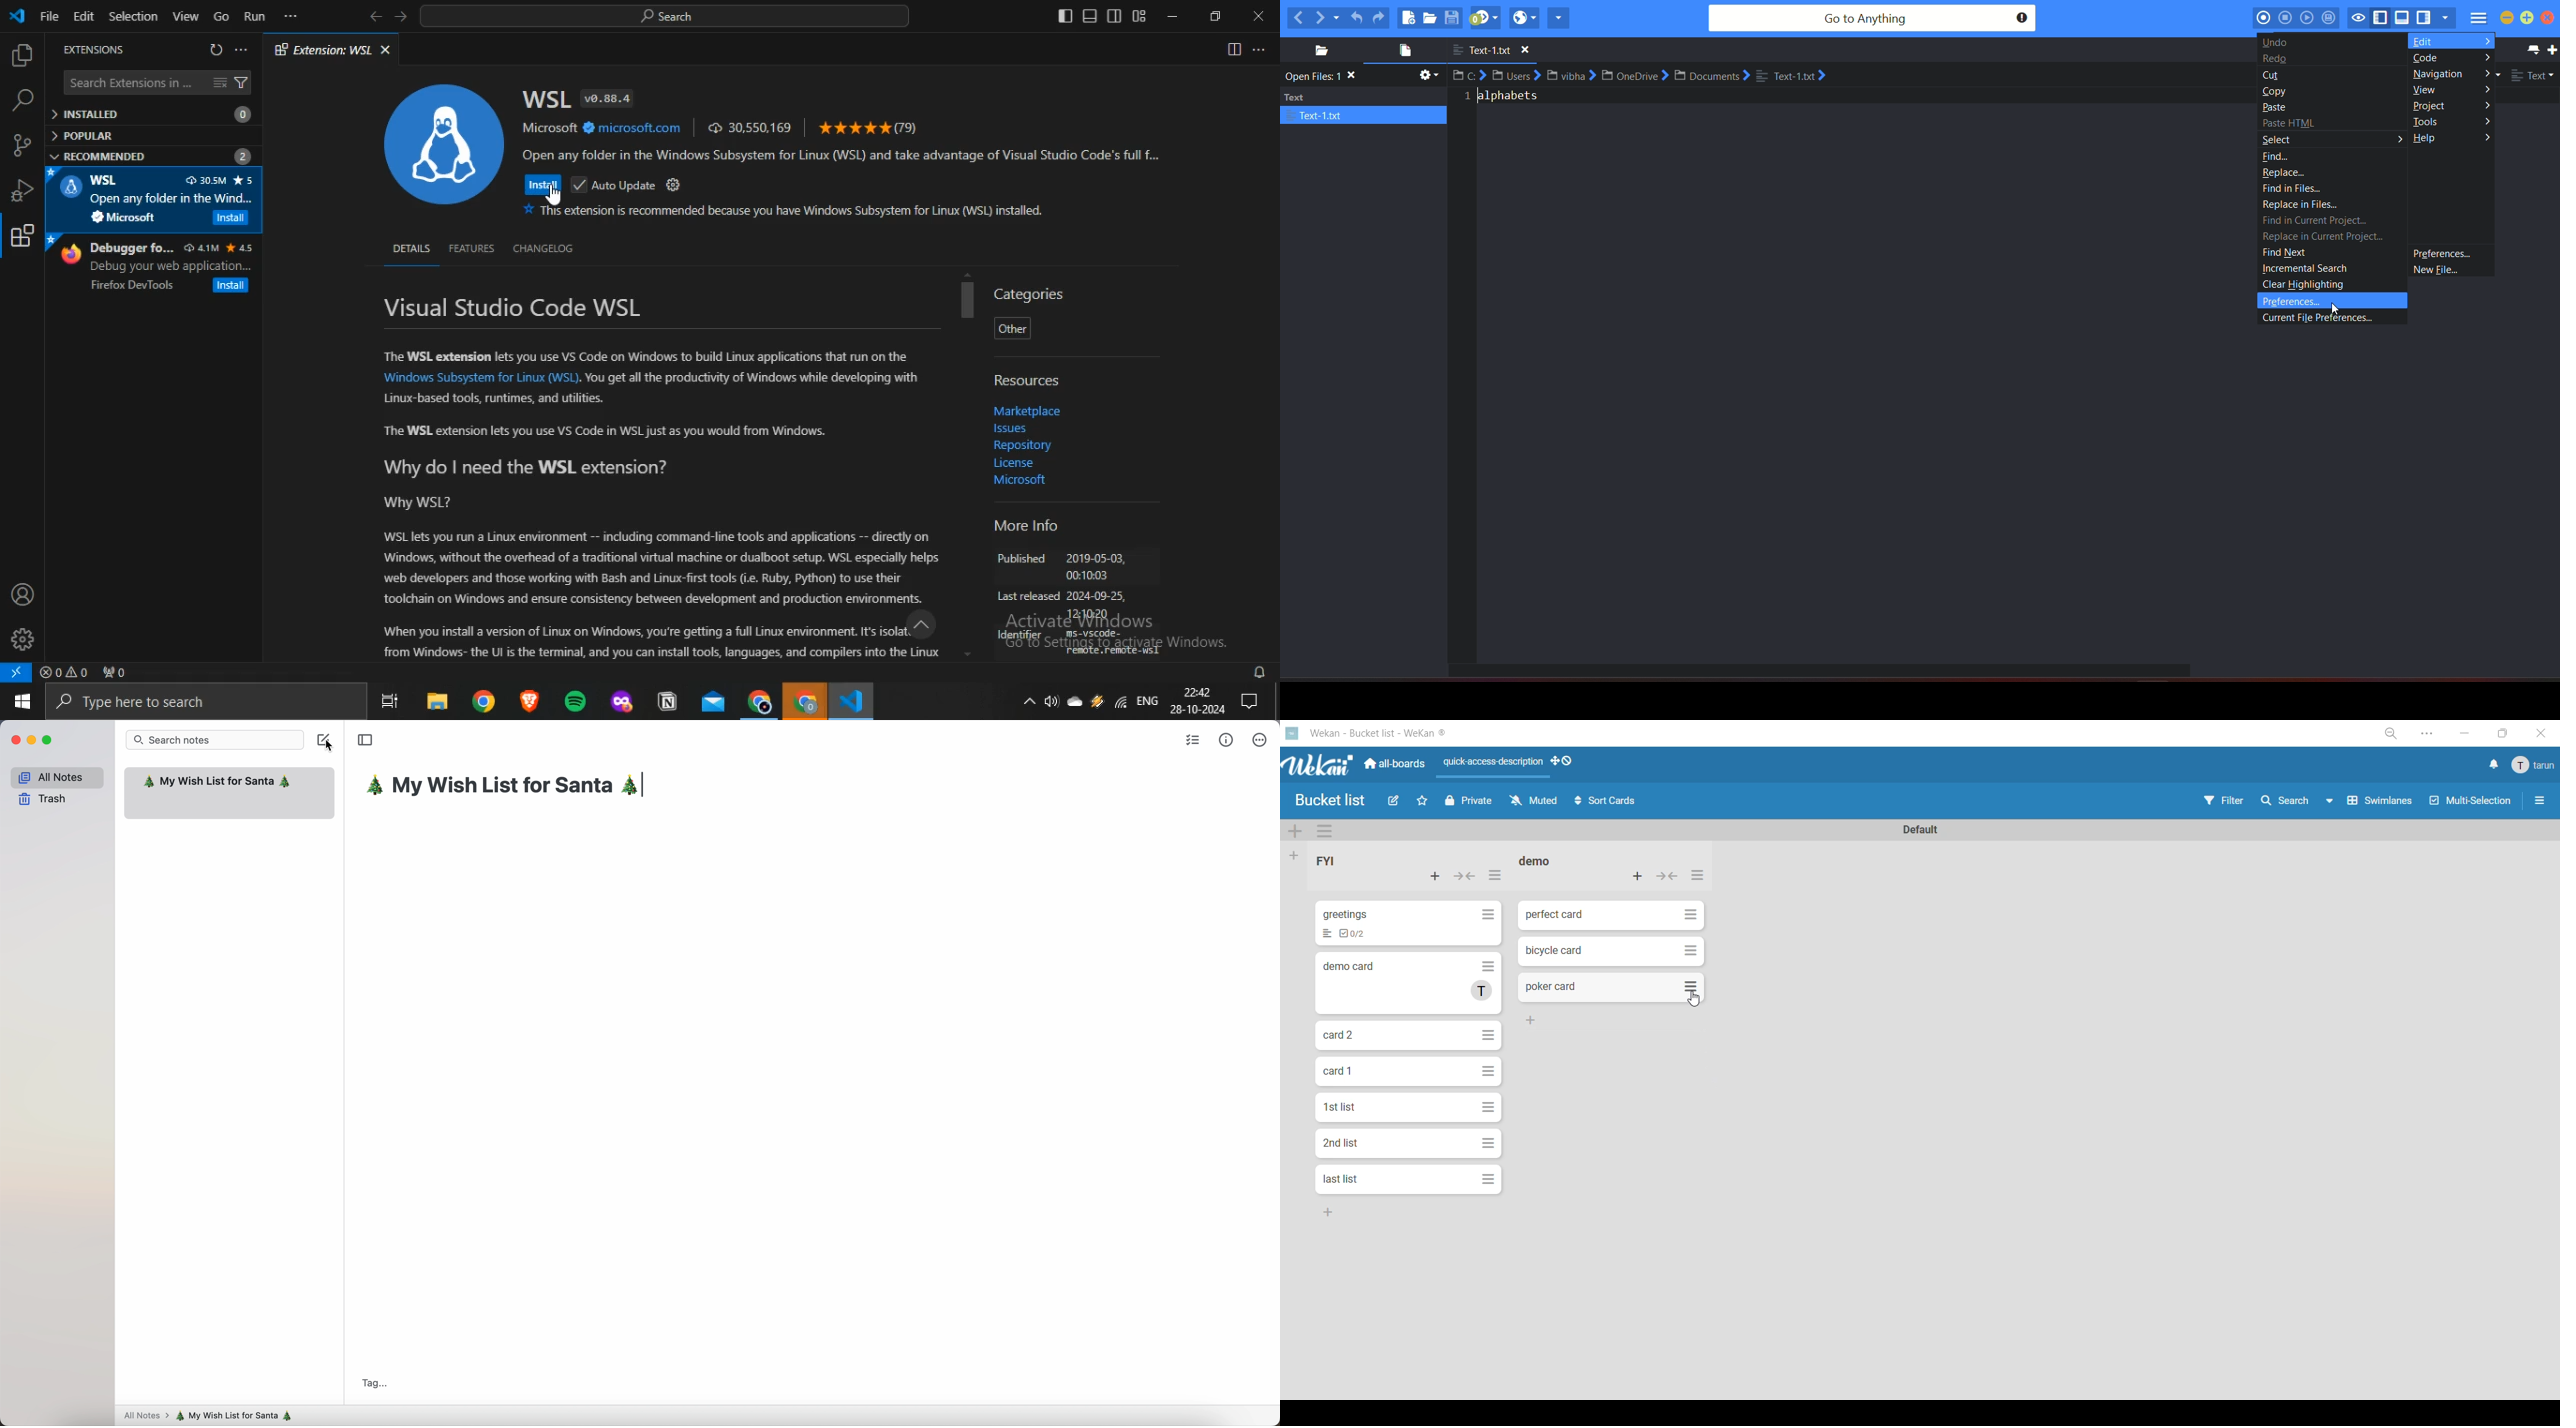 The image size is (2576, 1428). Describe the element at coordinates (1051, 701) in the screenshot. I see `volume` at that location.